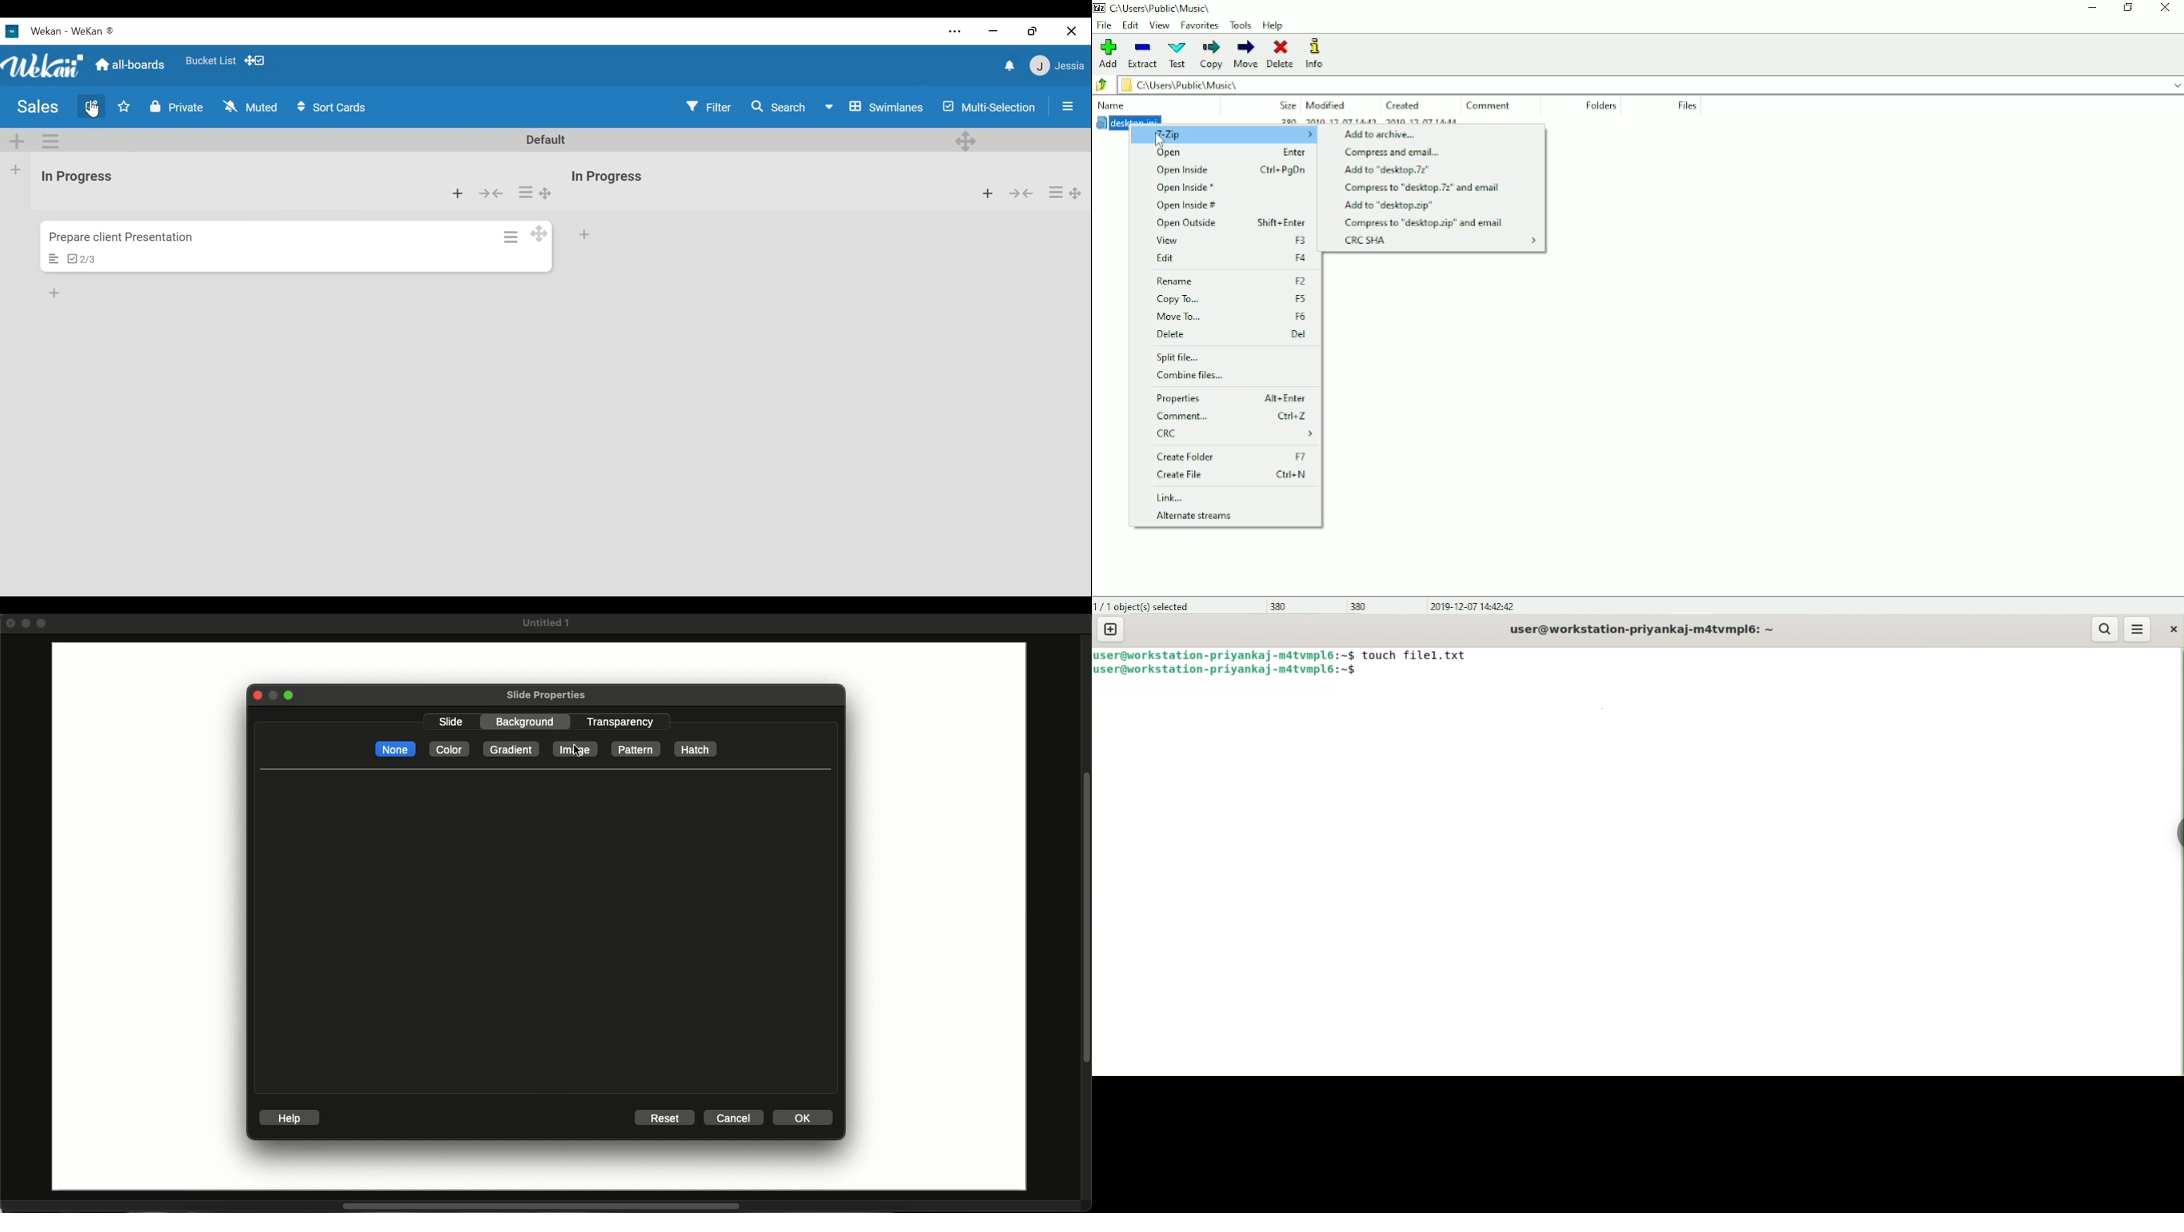  Describe the element at coordinates (1440, 241) in the screenshot. I see `CRC SHA` at that location.